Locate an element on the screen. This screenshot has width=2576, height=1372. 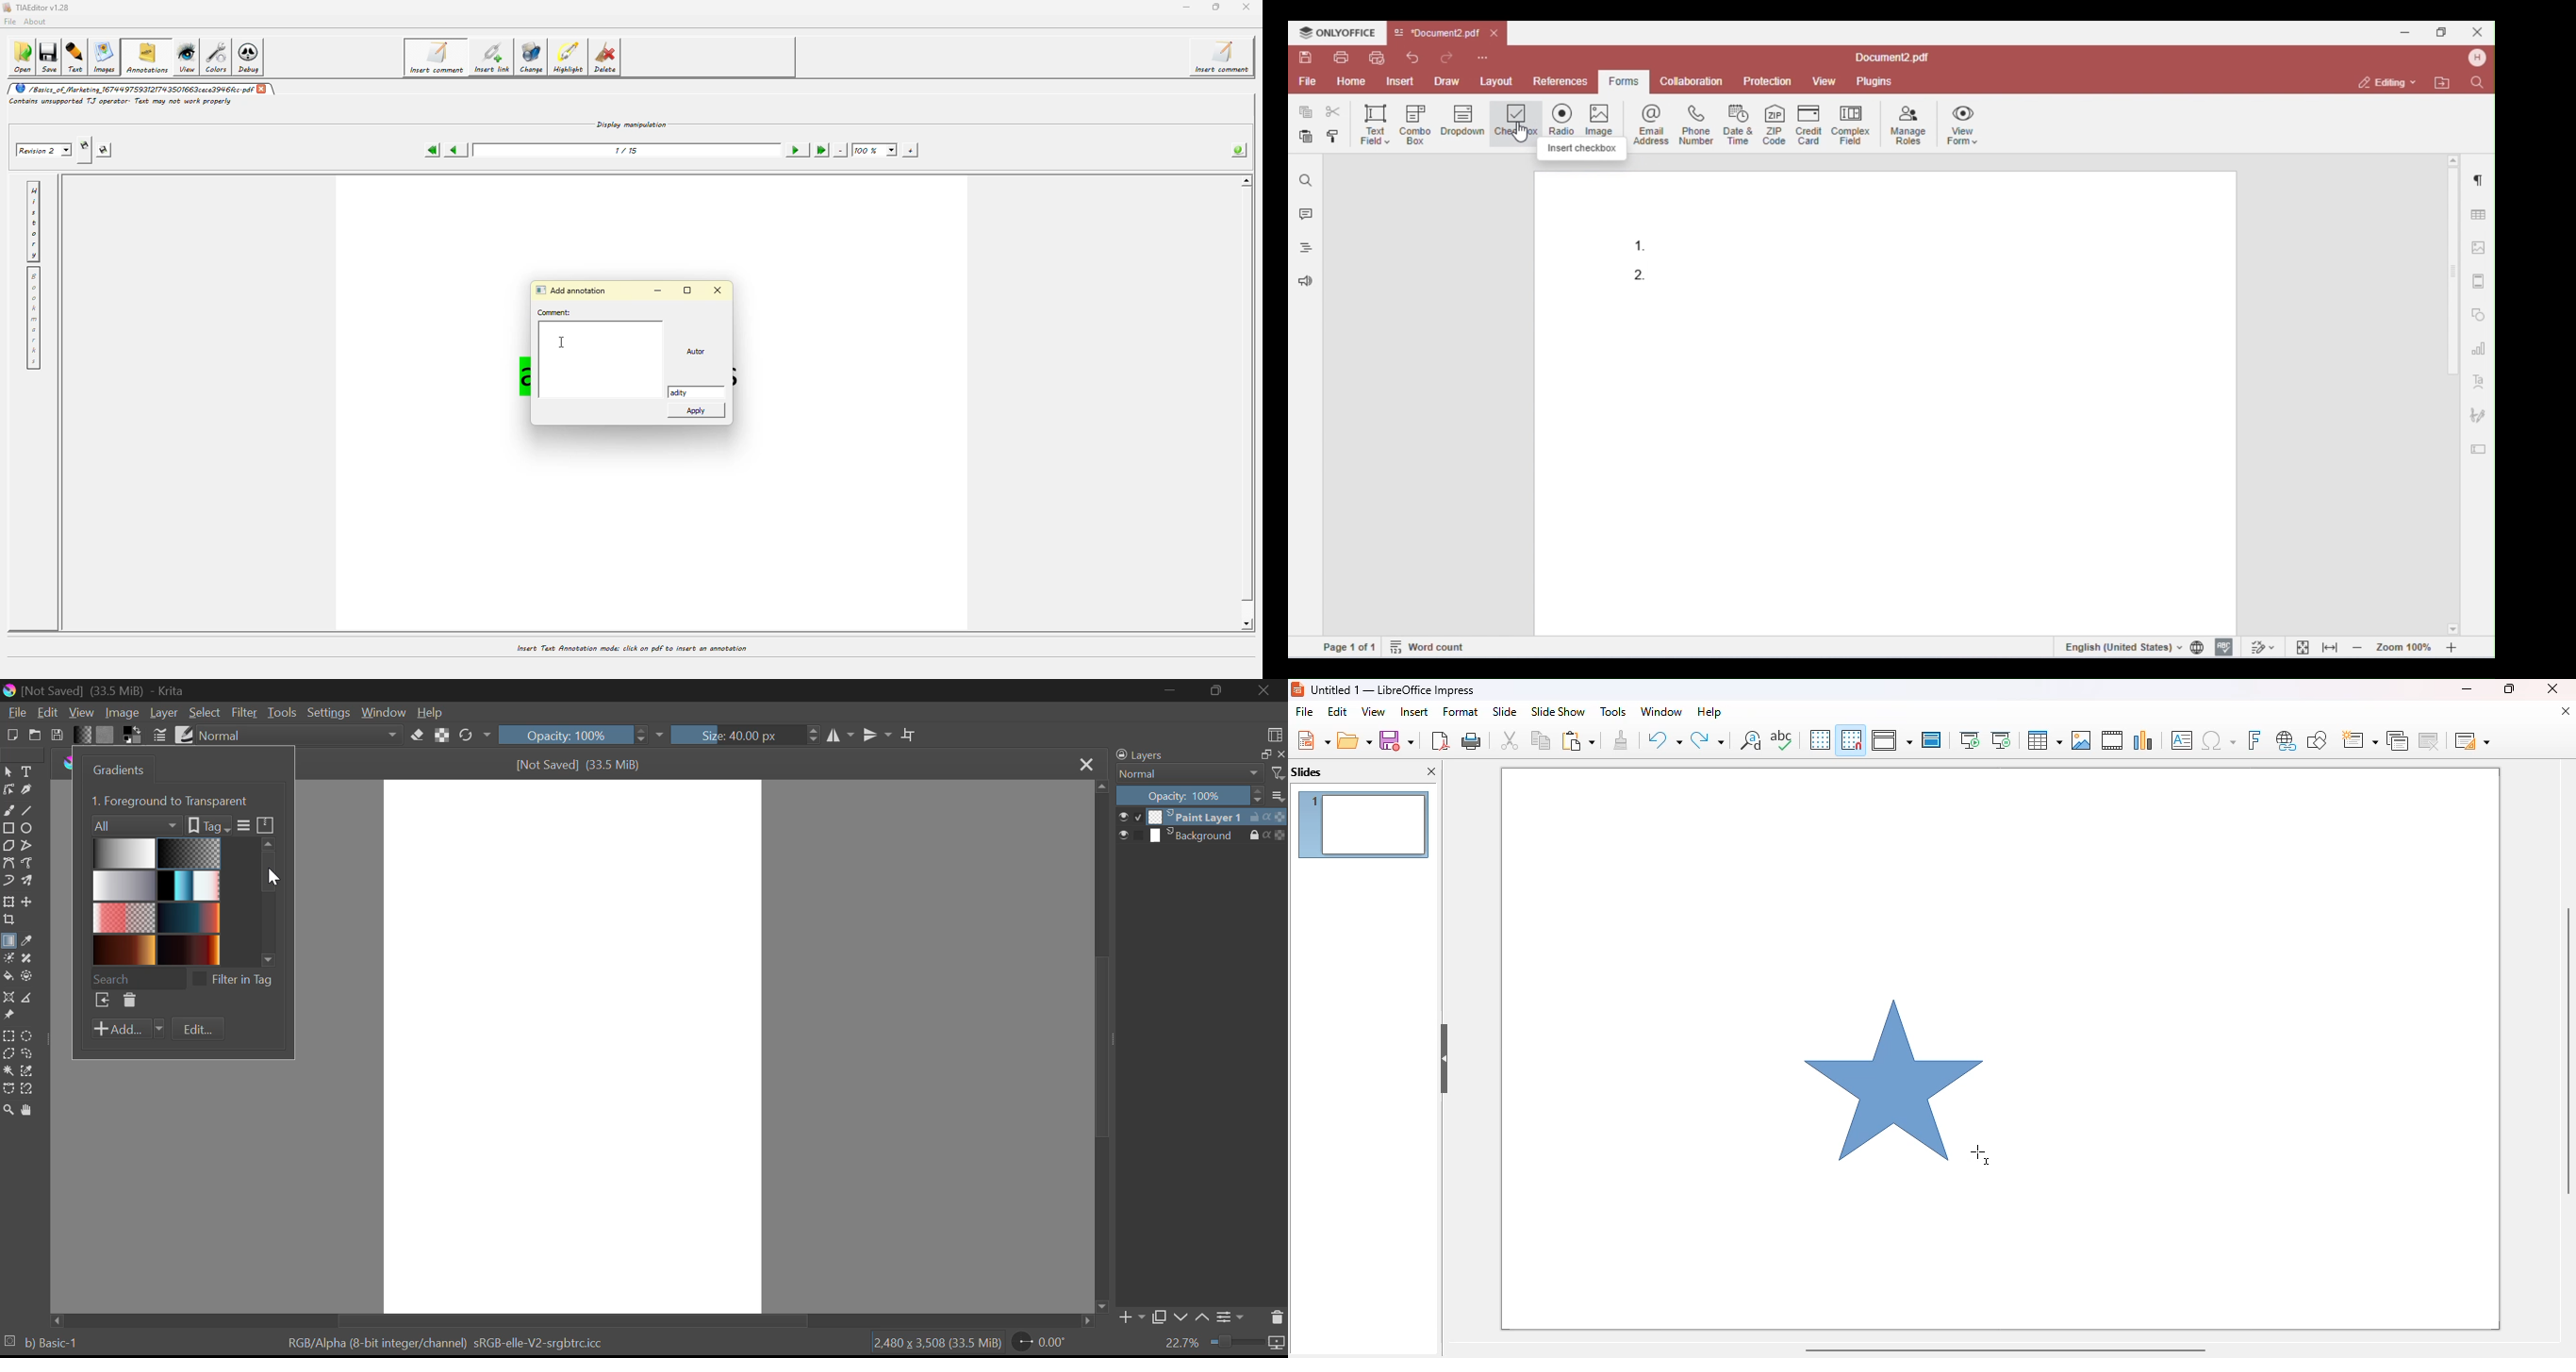
Move Layer Down is located at coordinates (1181, 1318).